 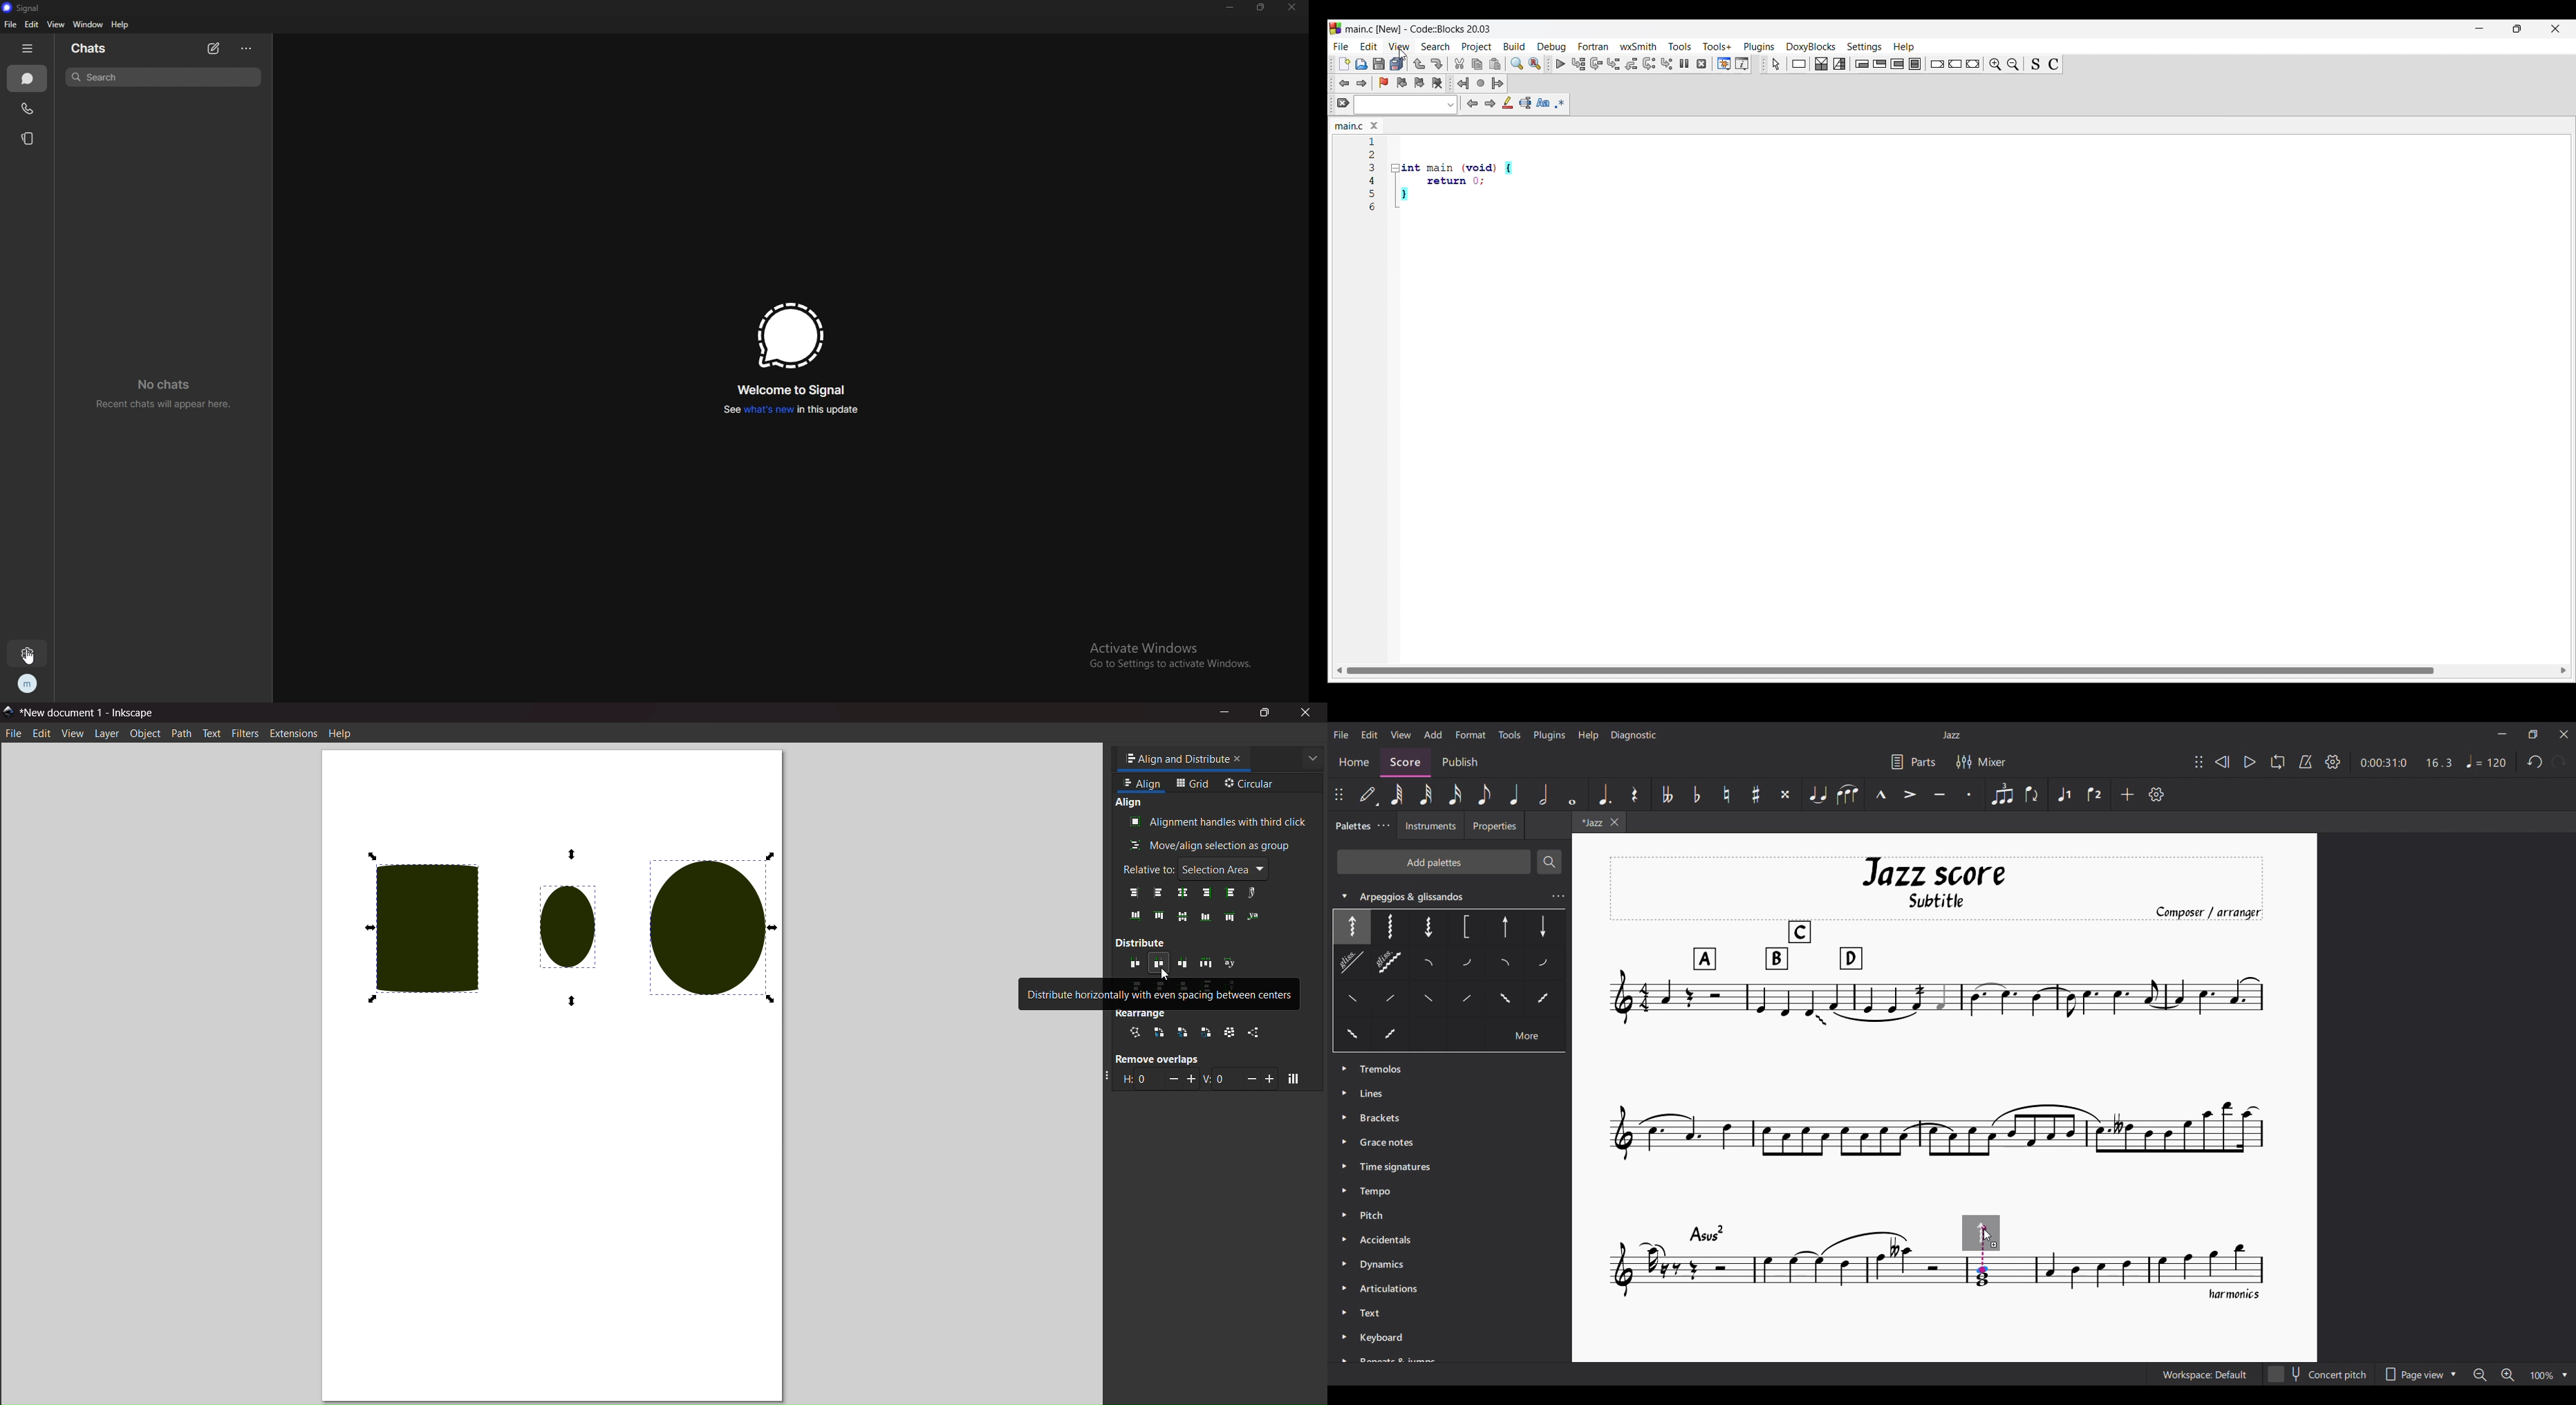 I want to click on Add, so click(x=2128, y=794).